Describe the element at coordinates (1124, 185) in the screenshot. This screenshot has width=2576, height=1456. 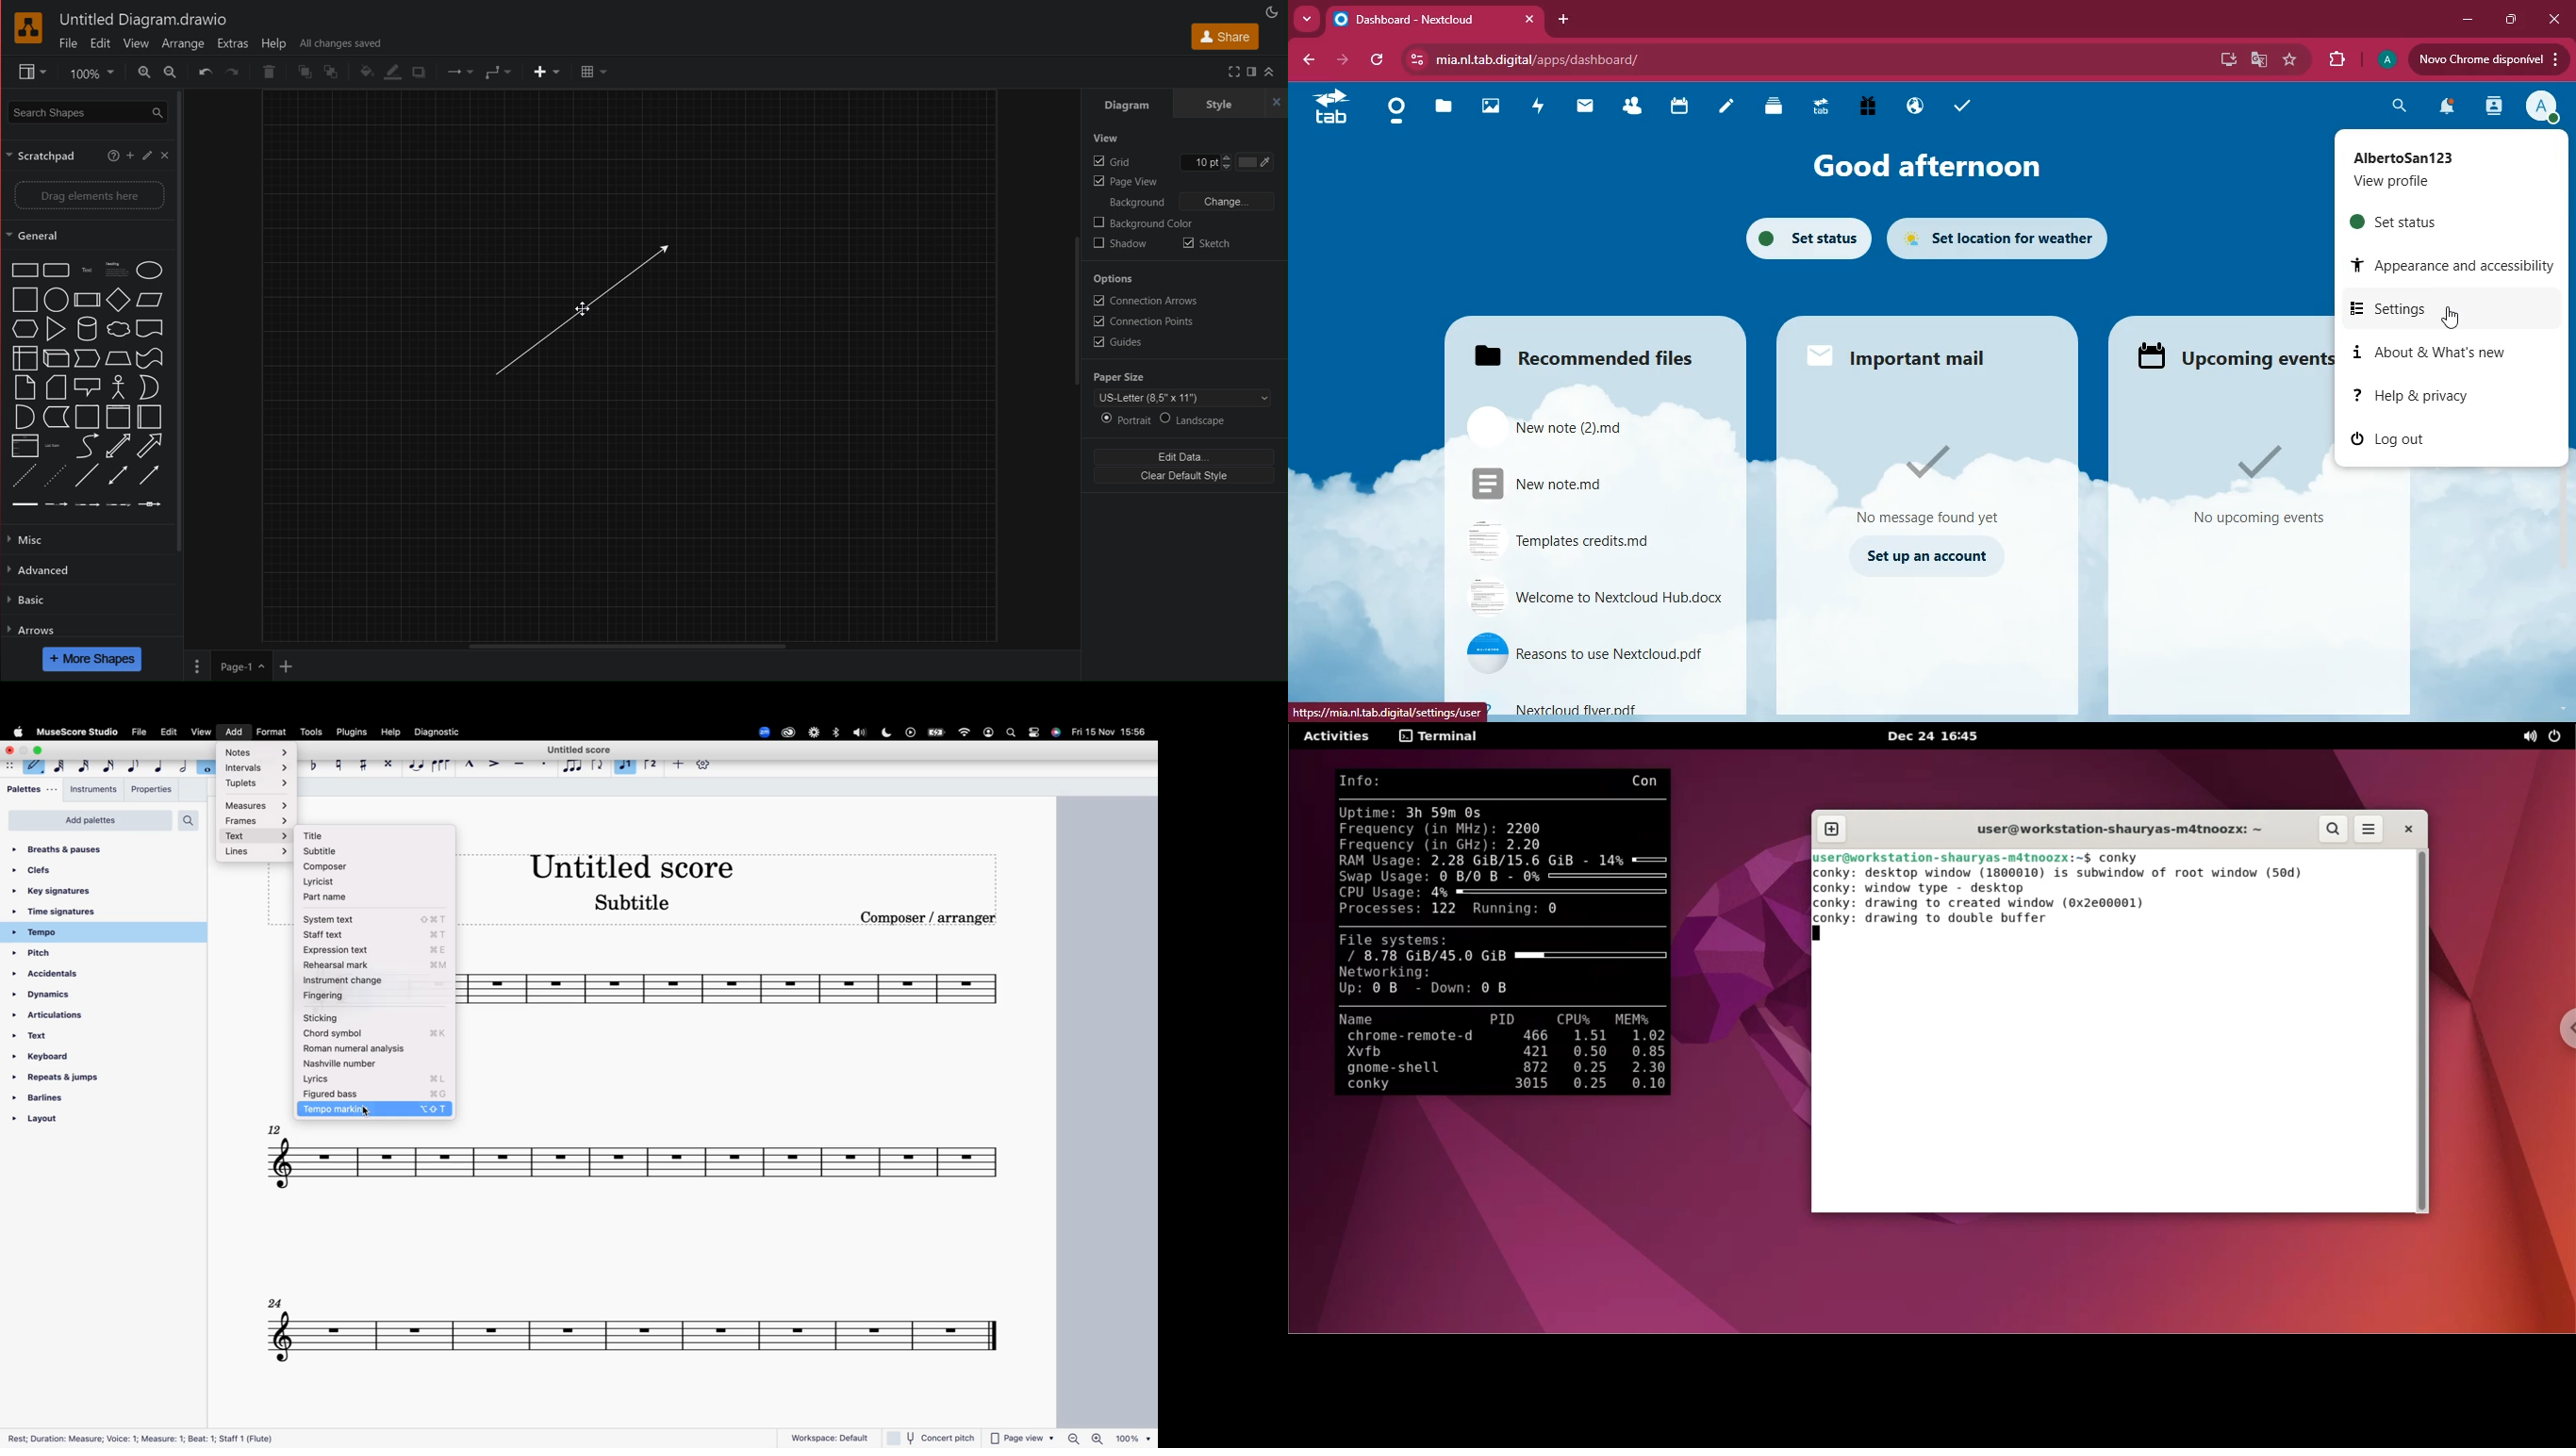
I see `Page View` at that location.